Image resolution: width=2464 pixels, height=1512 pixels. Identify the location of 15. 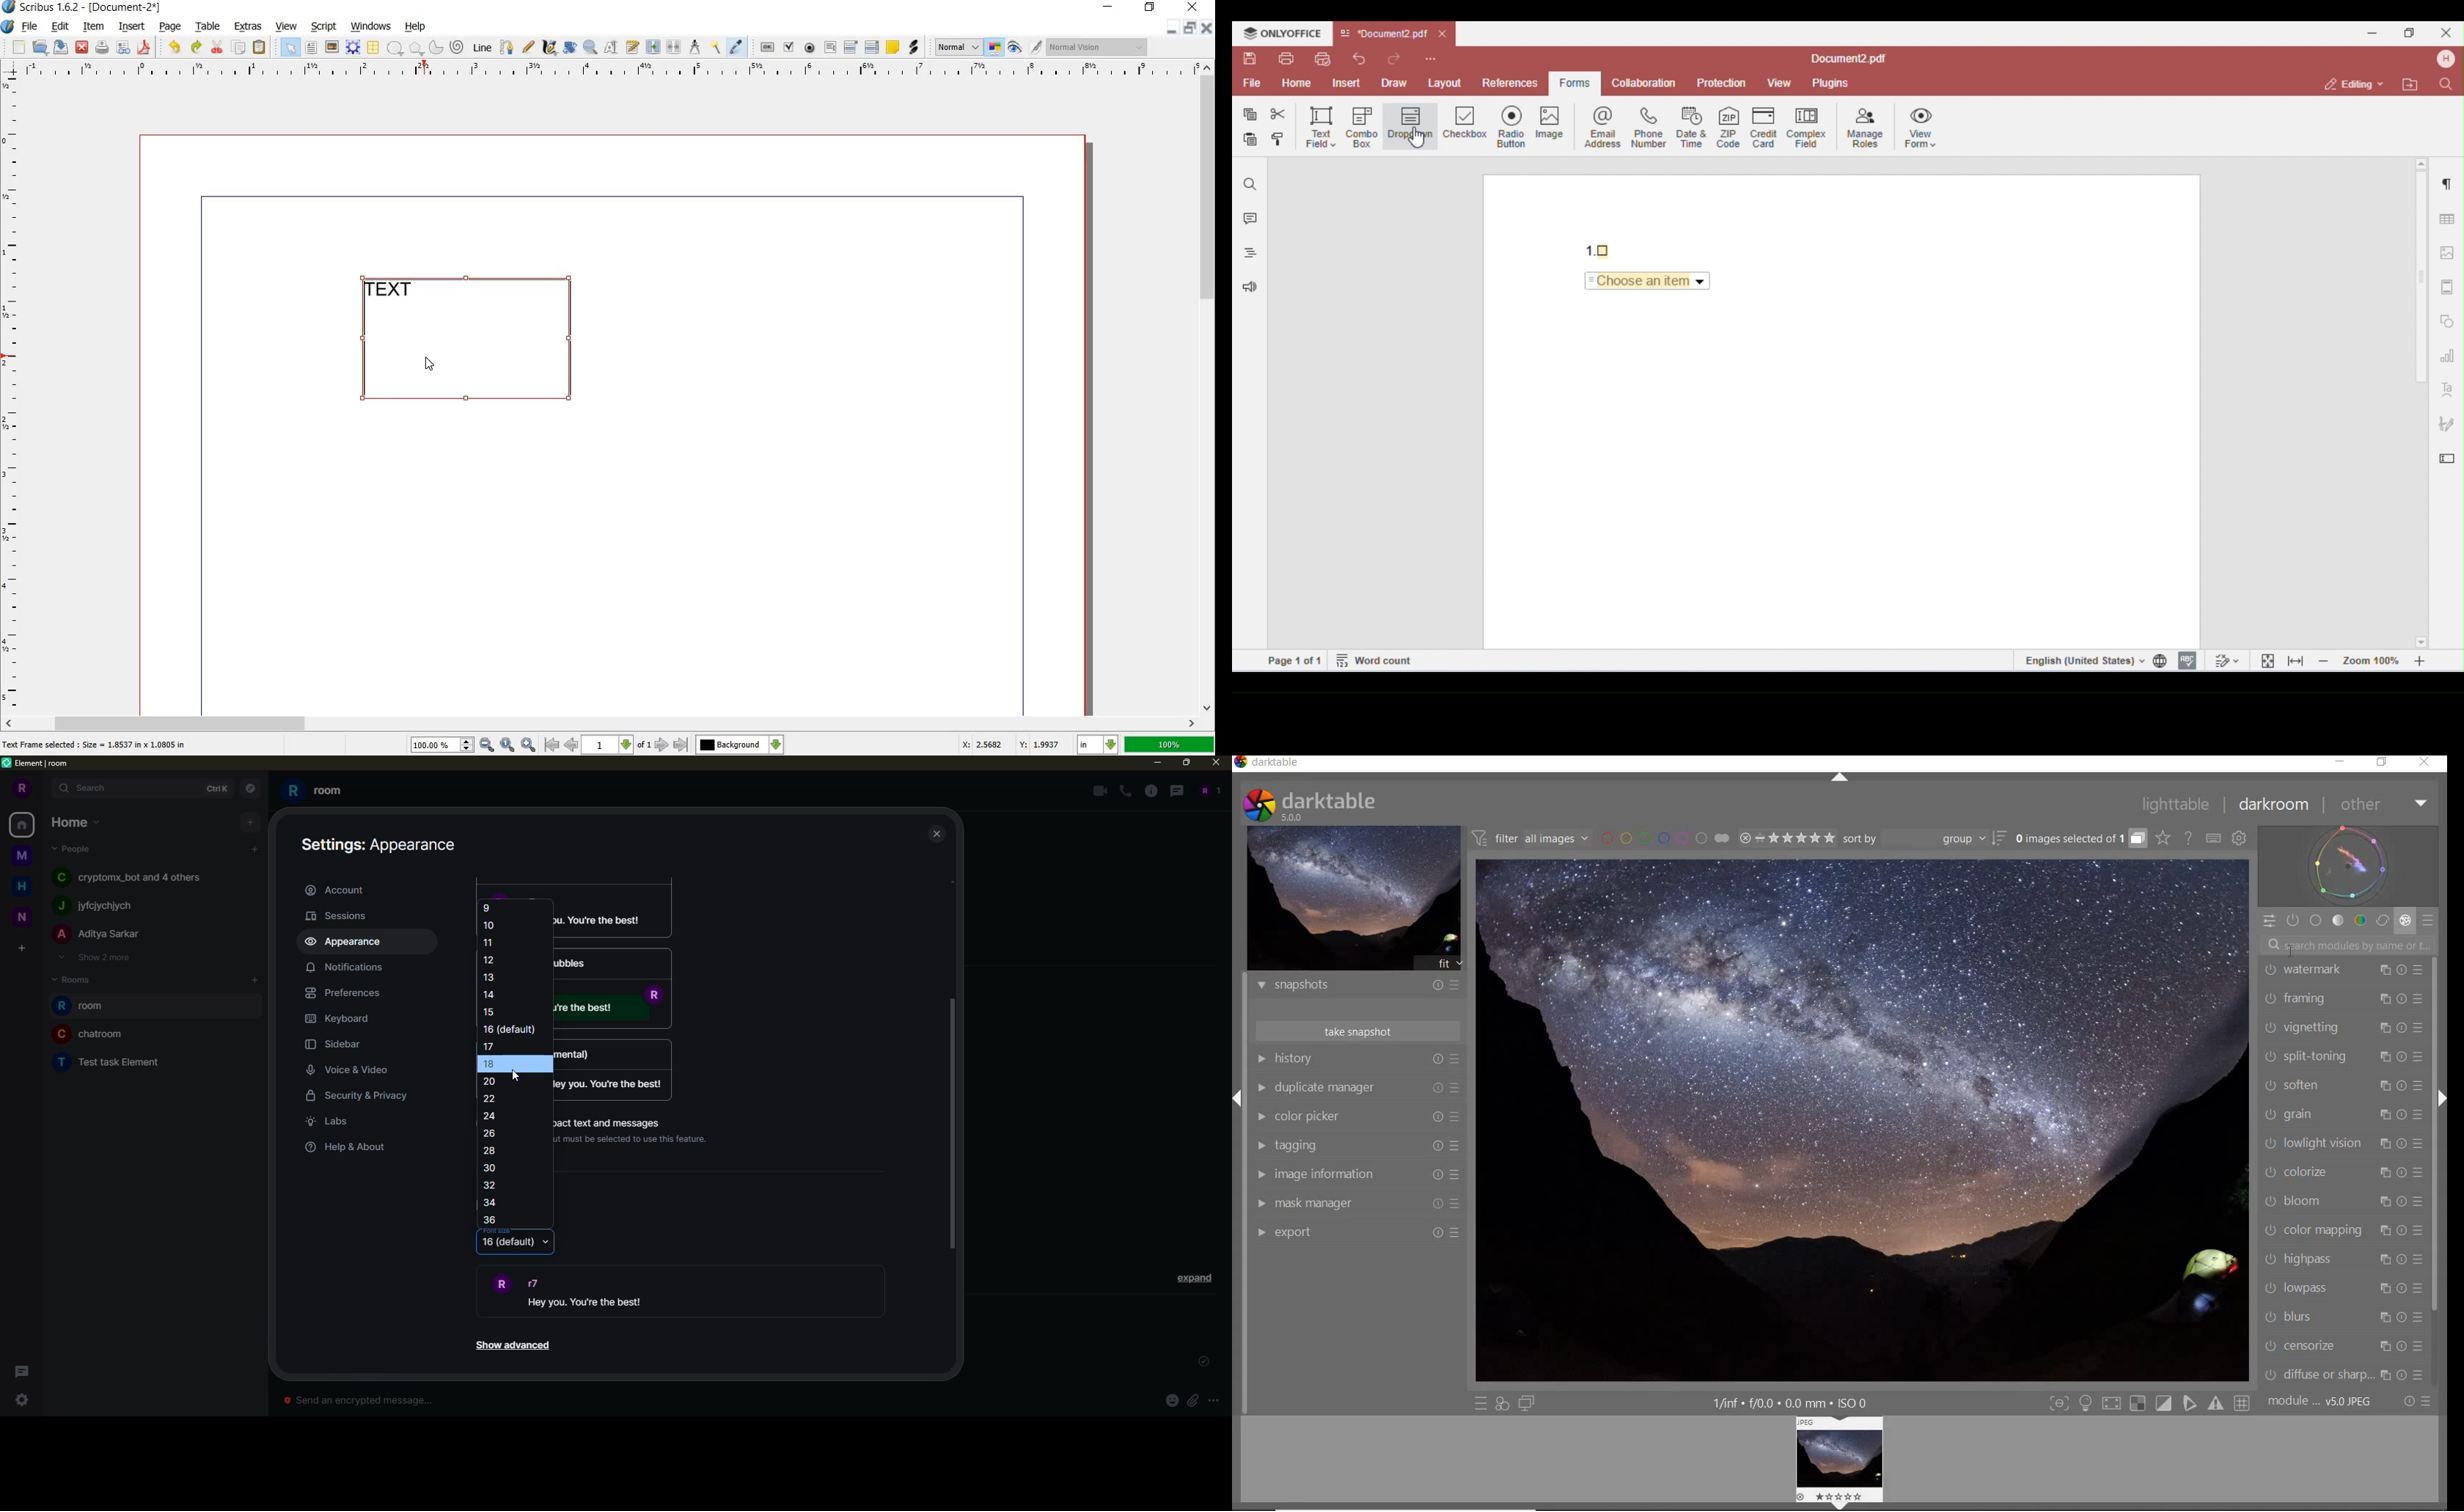
(493, 1011).